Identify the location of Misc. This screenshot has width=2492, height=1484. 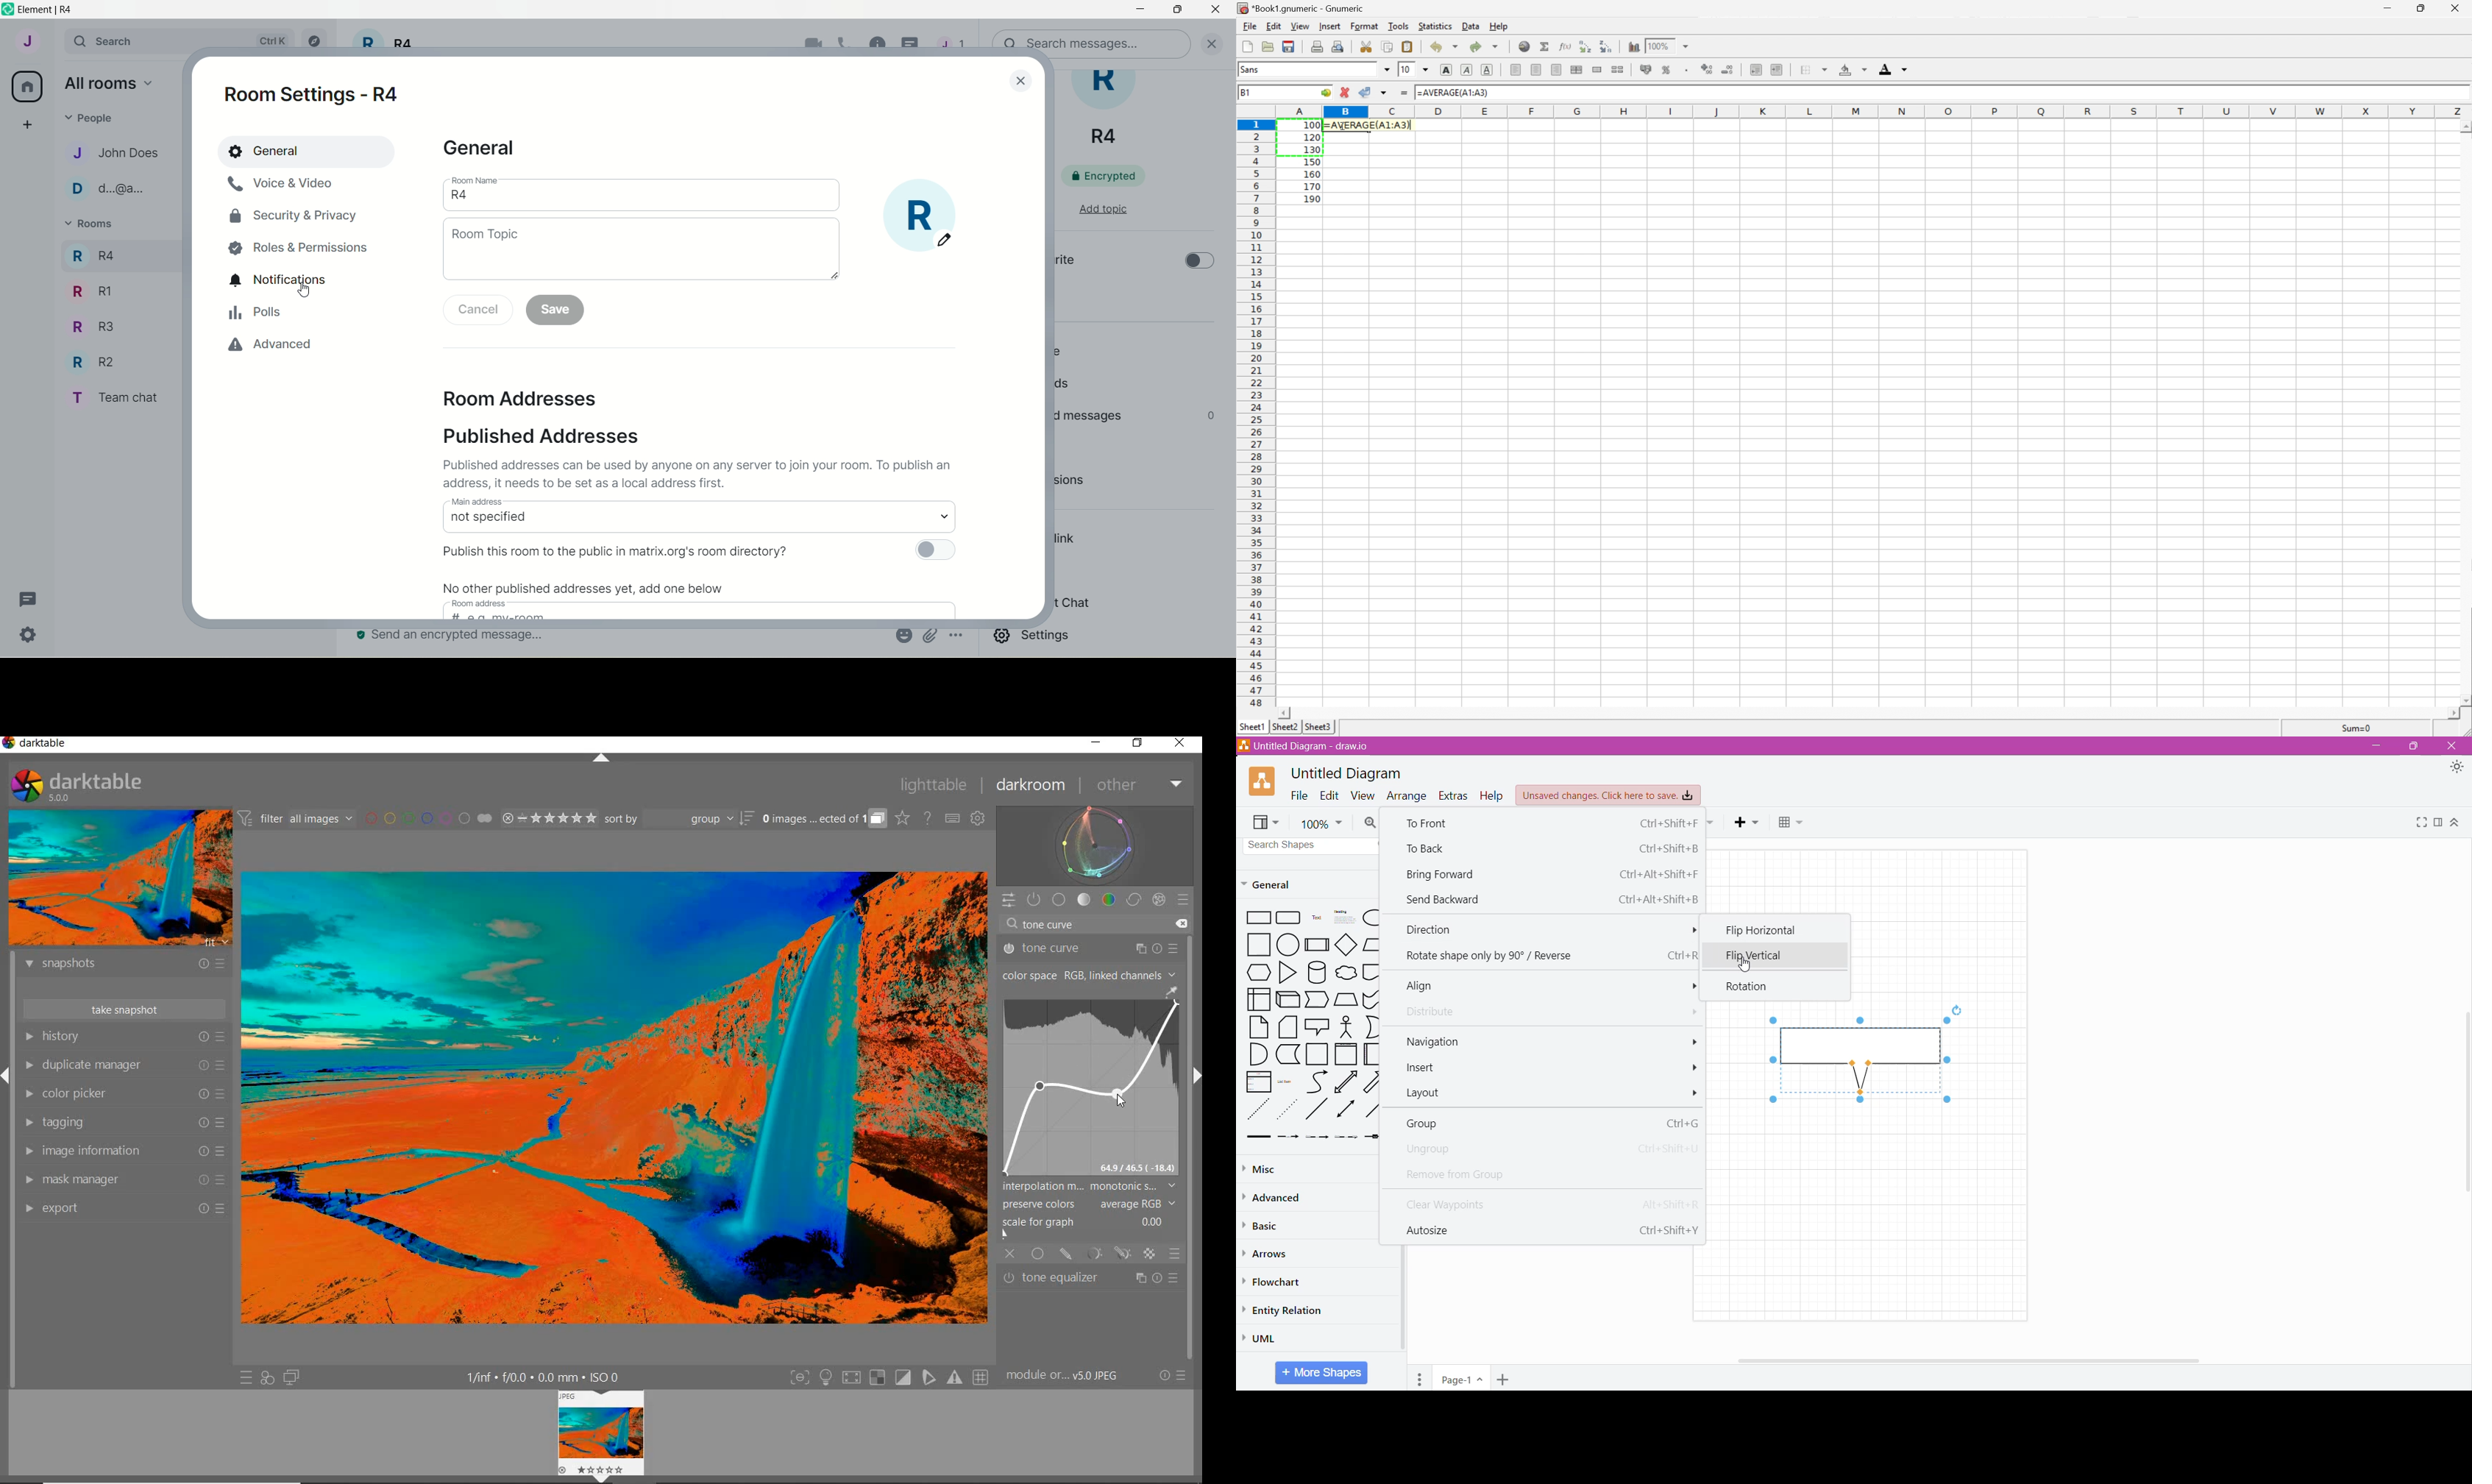
(1267, 1168).